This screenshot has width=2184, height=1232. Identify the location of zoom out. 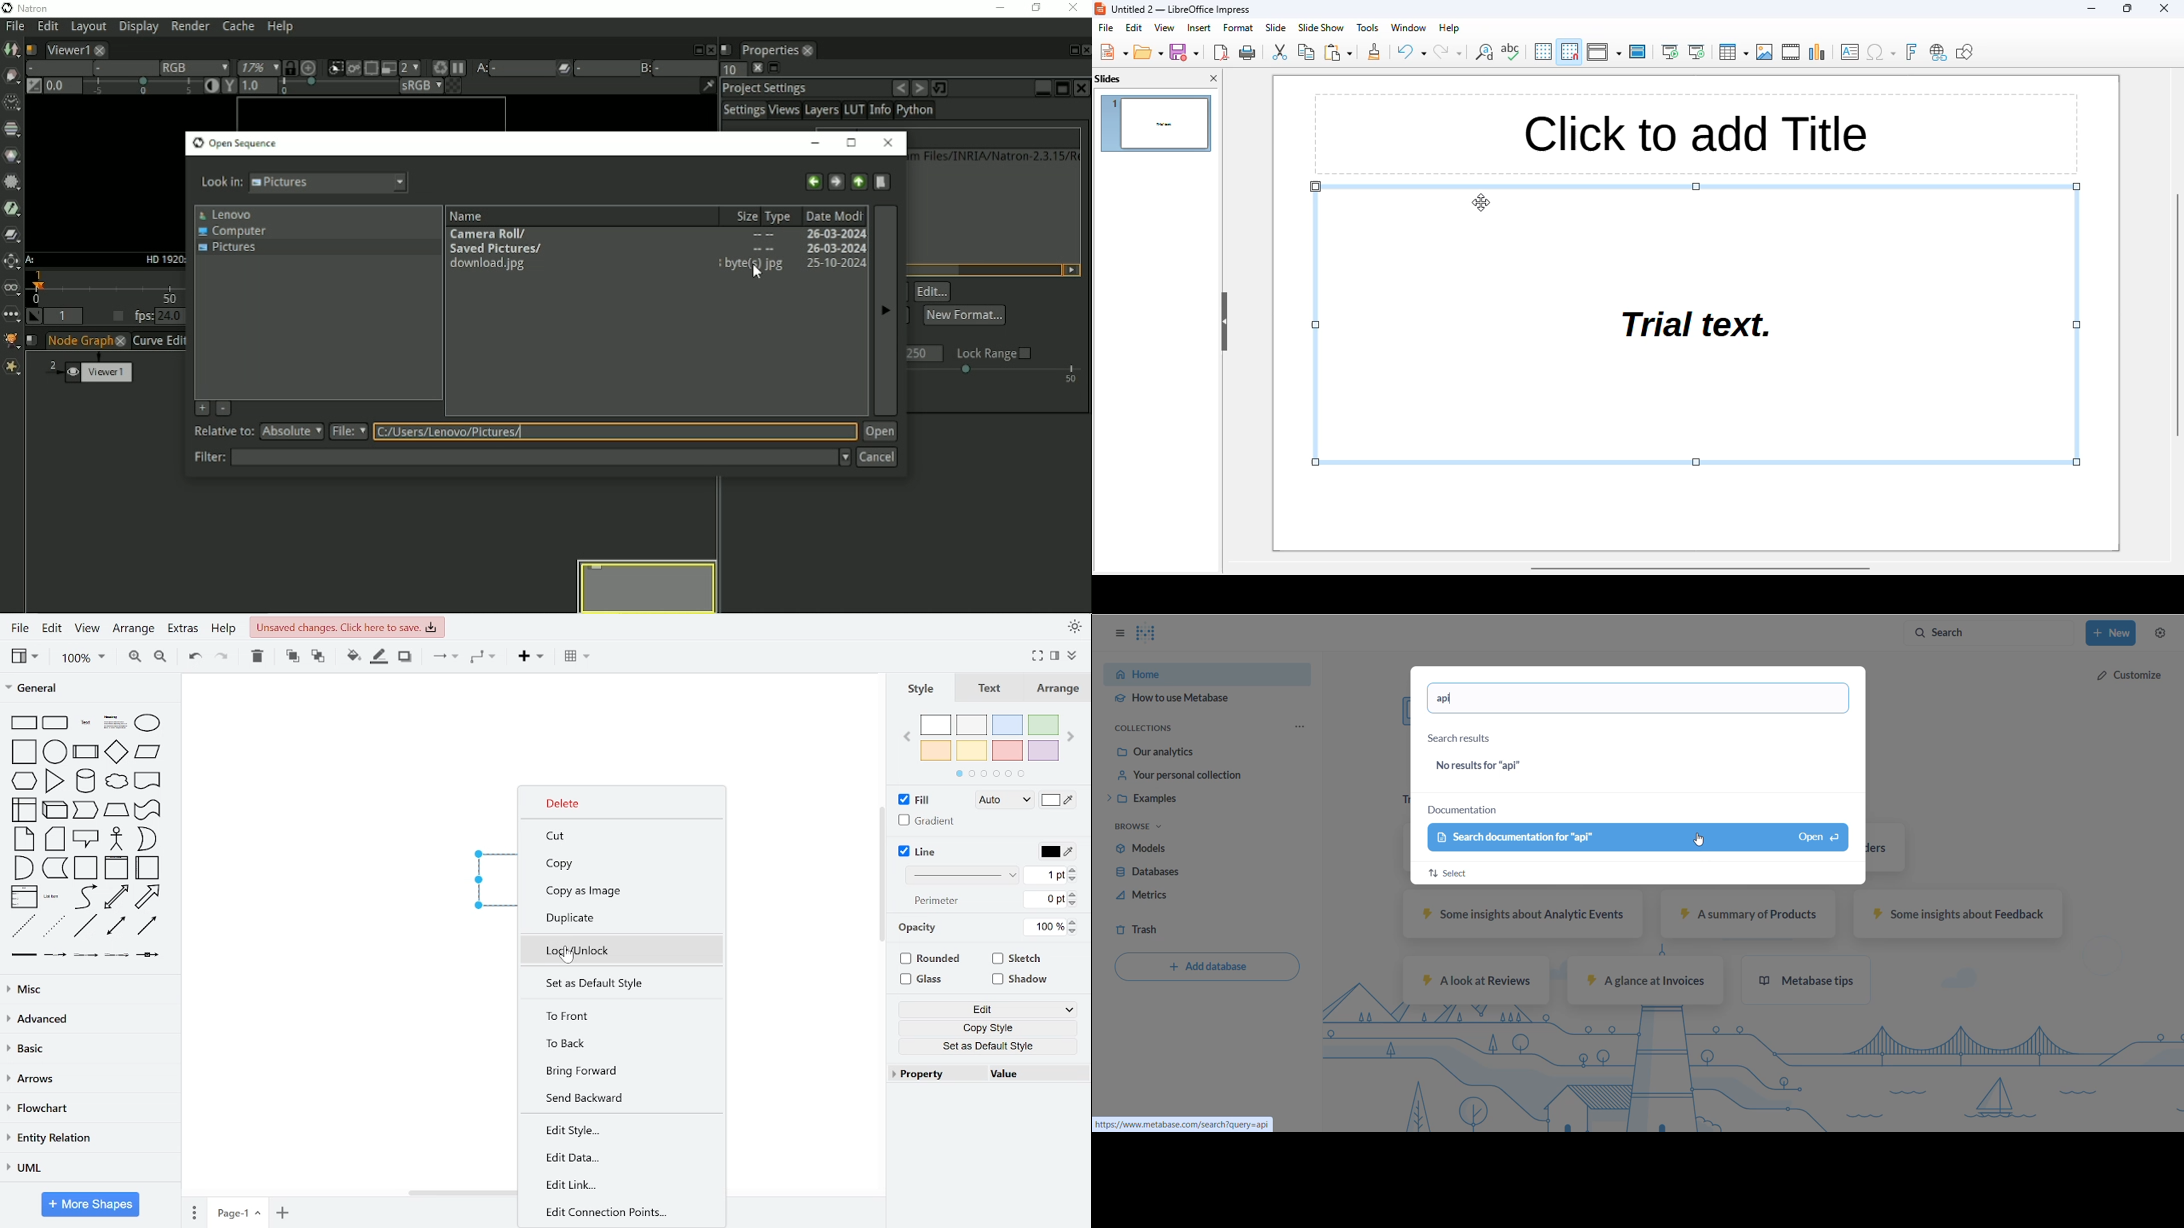
(162, 657).